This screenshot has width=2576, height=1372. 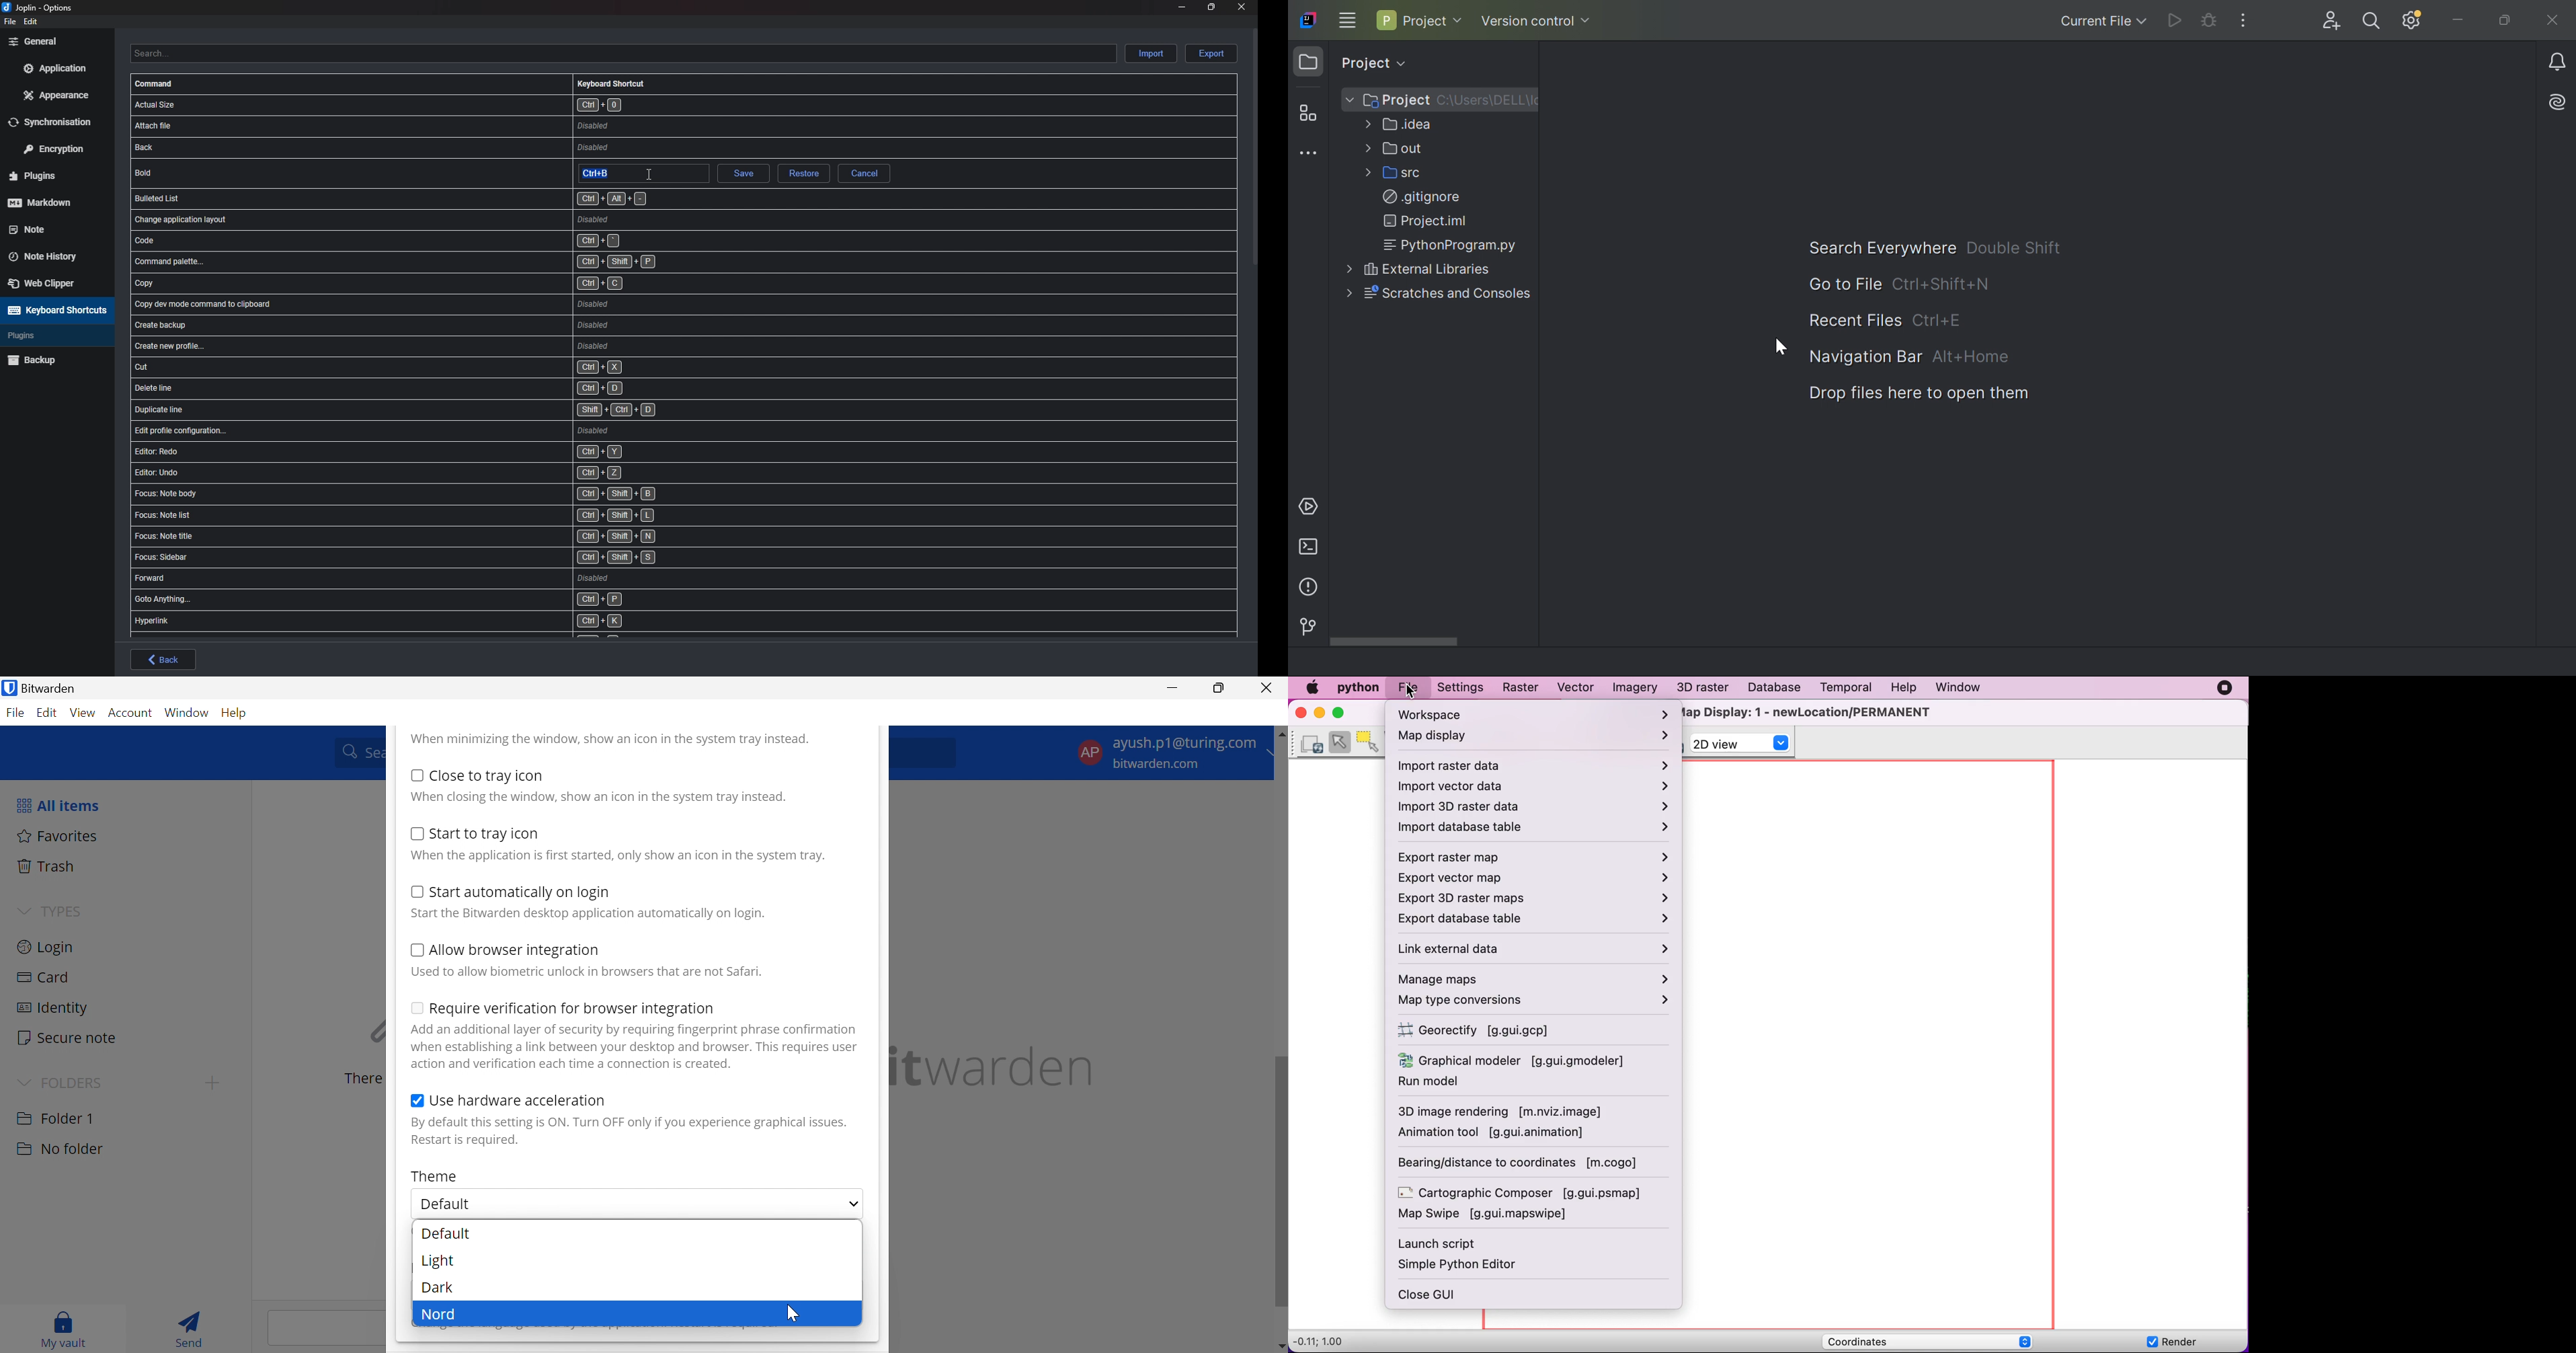 What do you see at coordinates (803, 174) in the screenshot?
I see `Restore` at bounding box center [803, 174].